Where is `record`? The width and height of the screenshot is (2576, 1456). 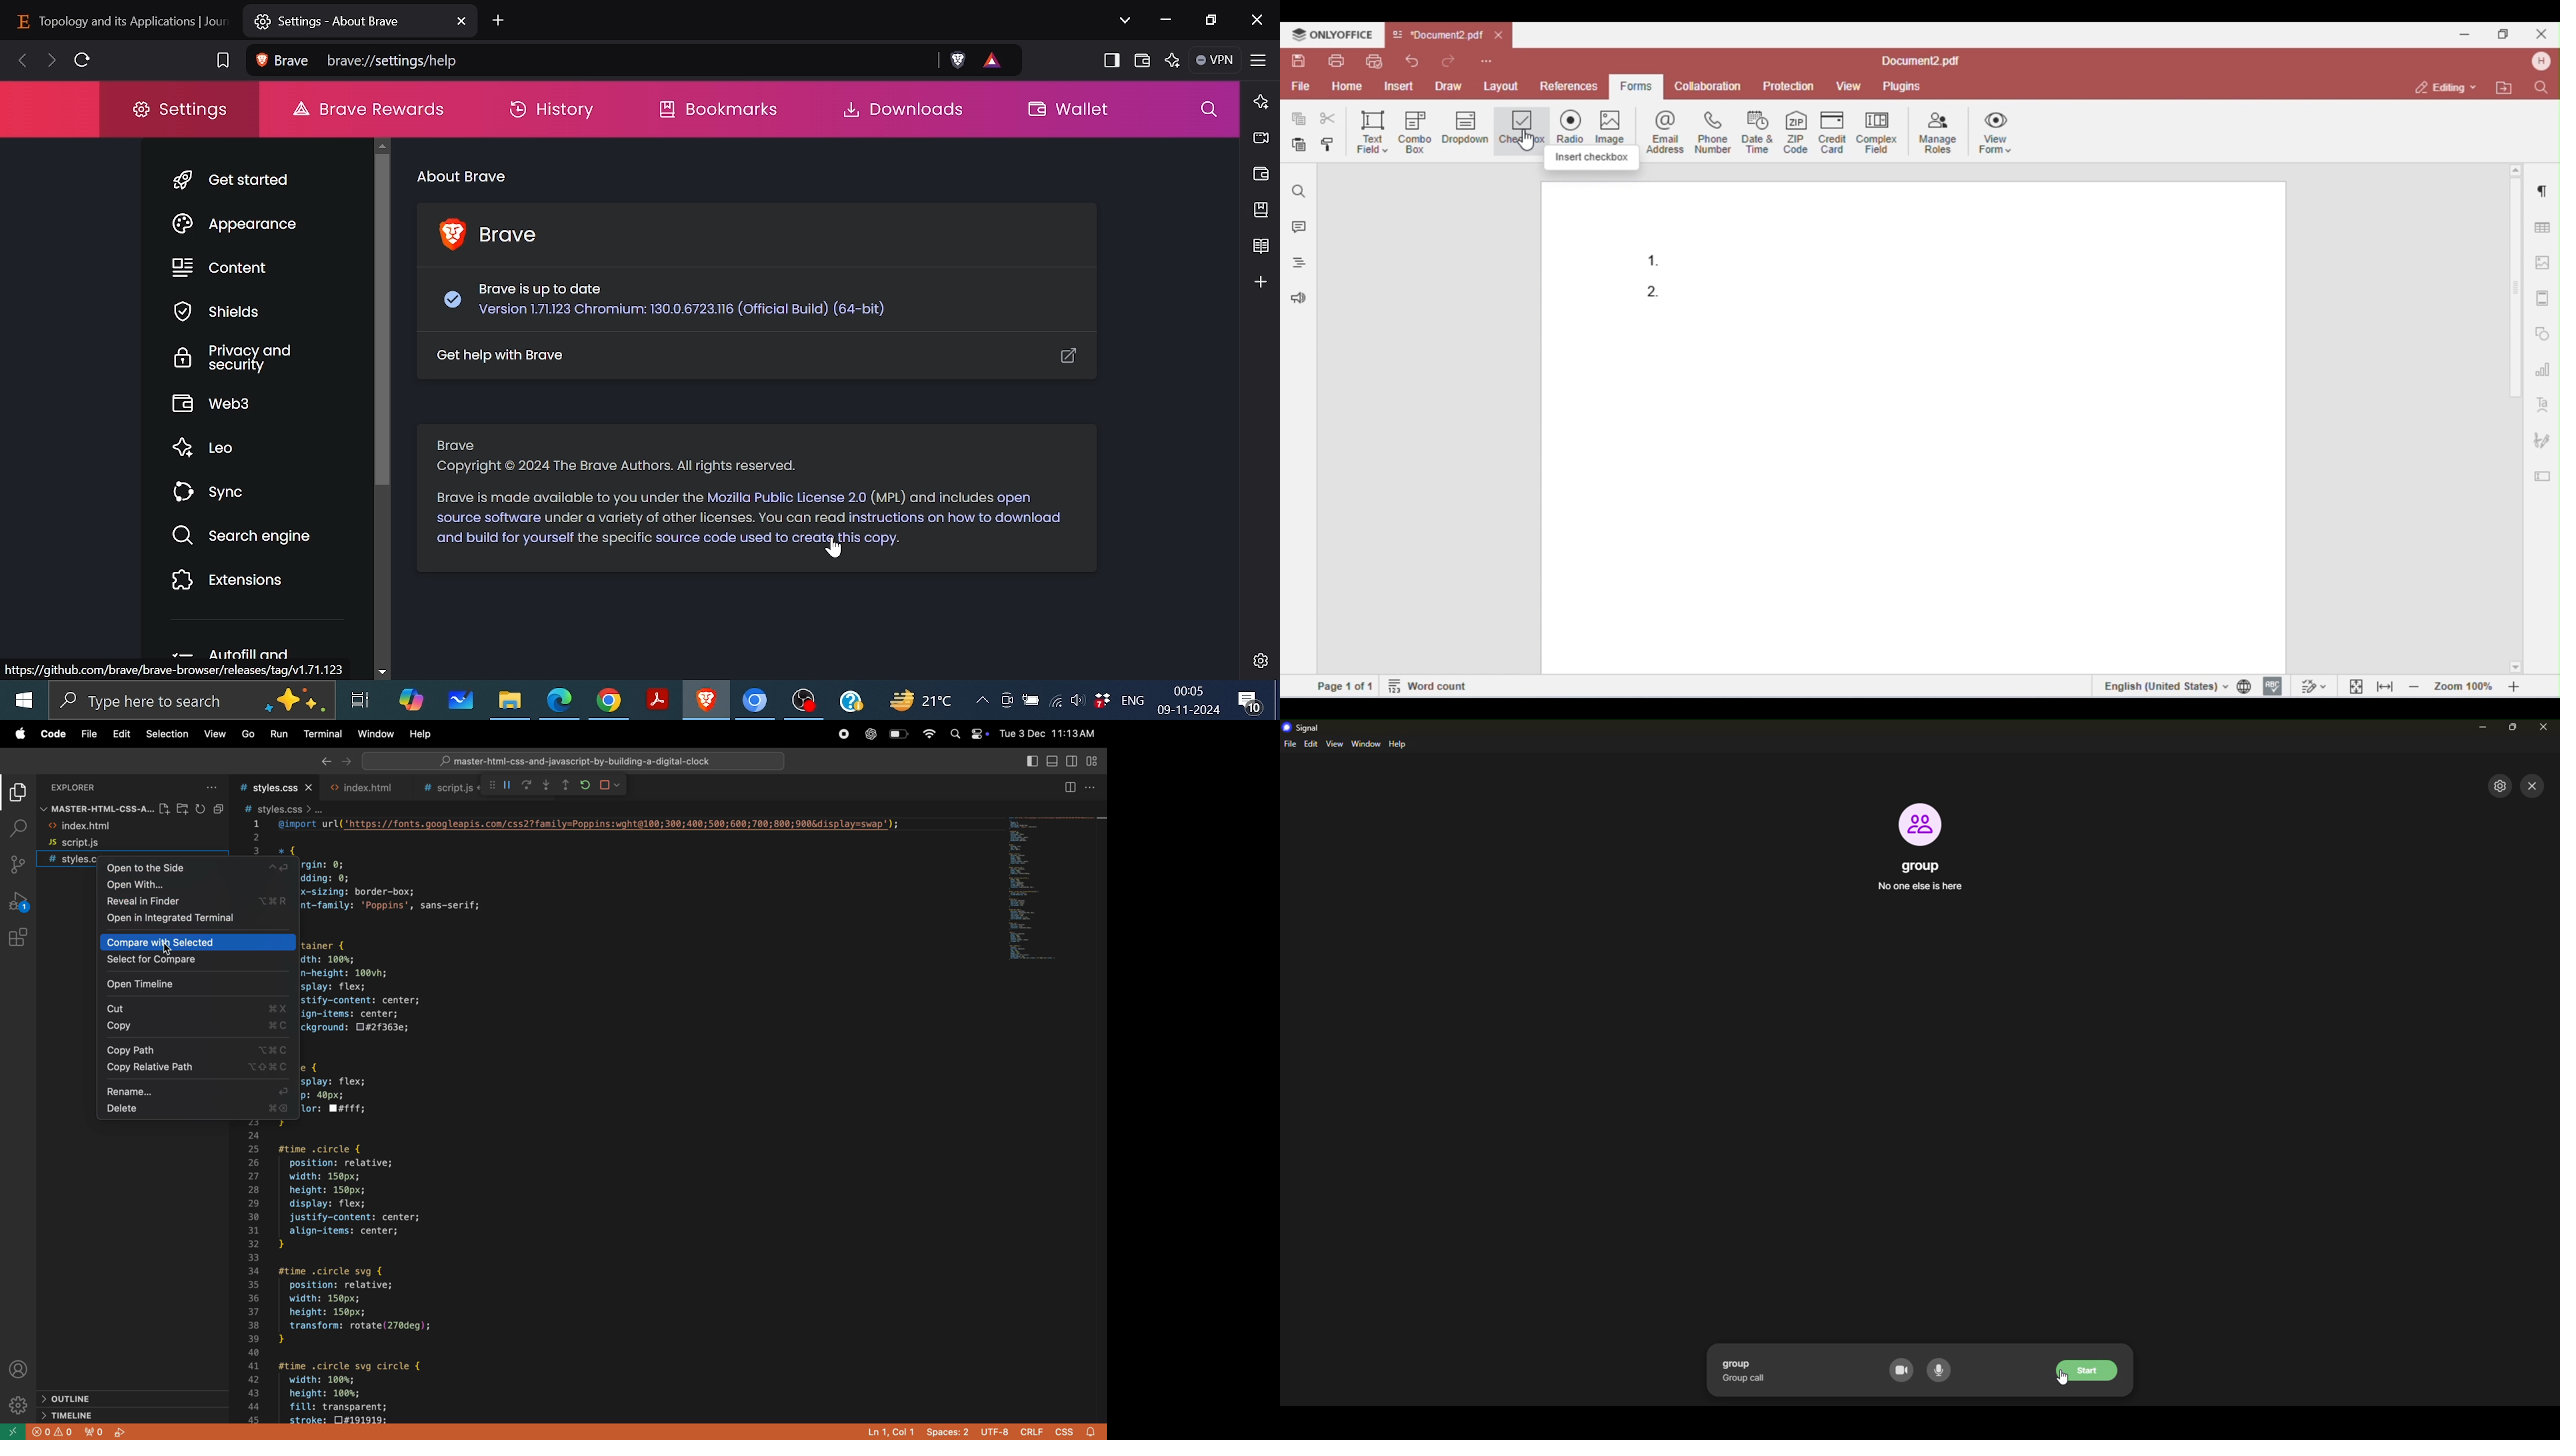 record is located at coordinates (842, 734).